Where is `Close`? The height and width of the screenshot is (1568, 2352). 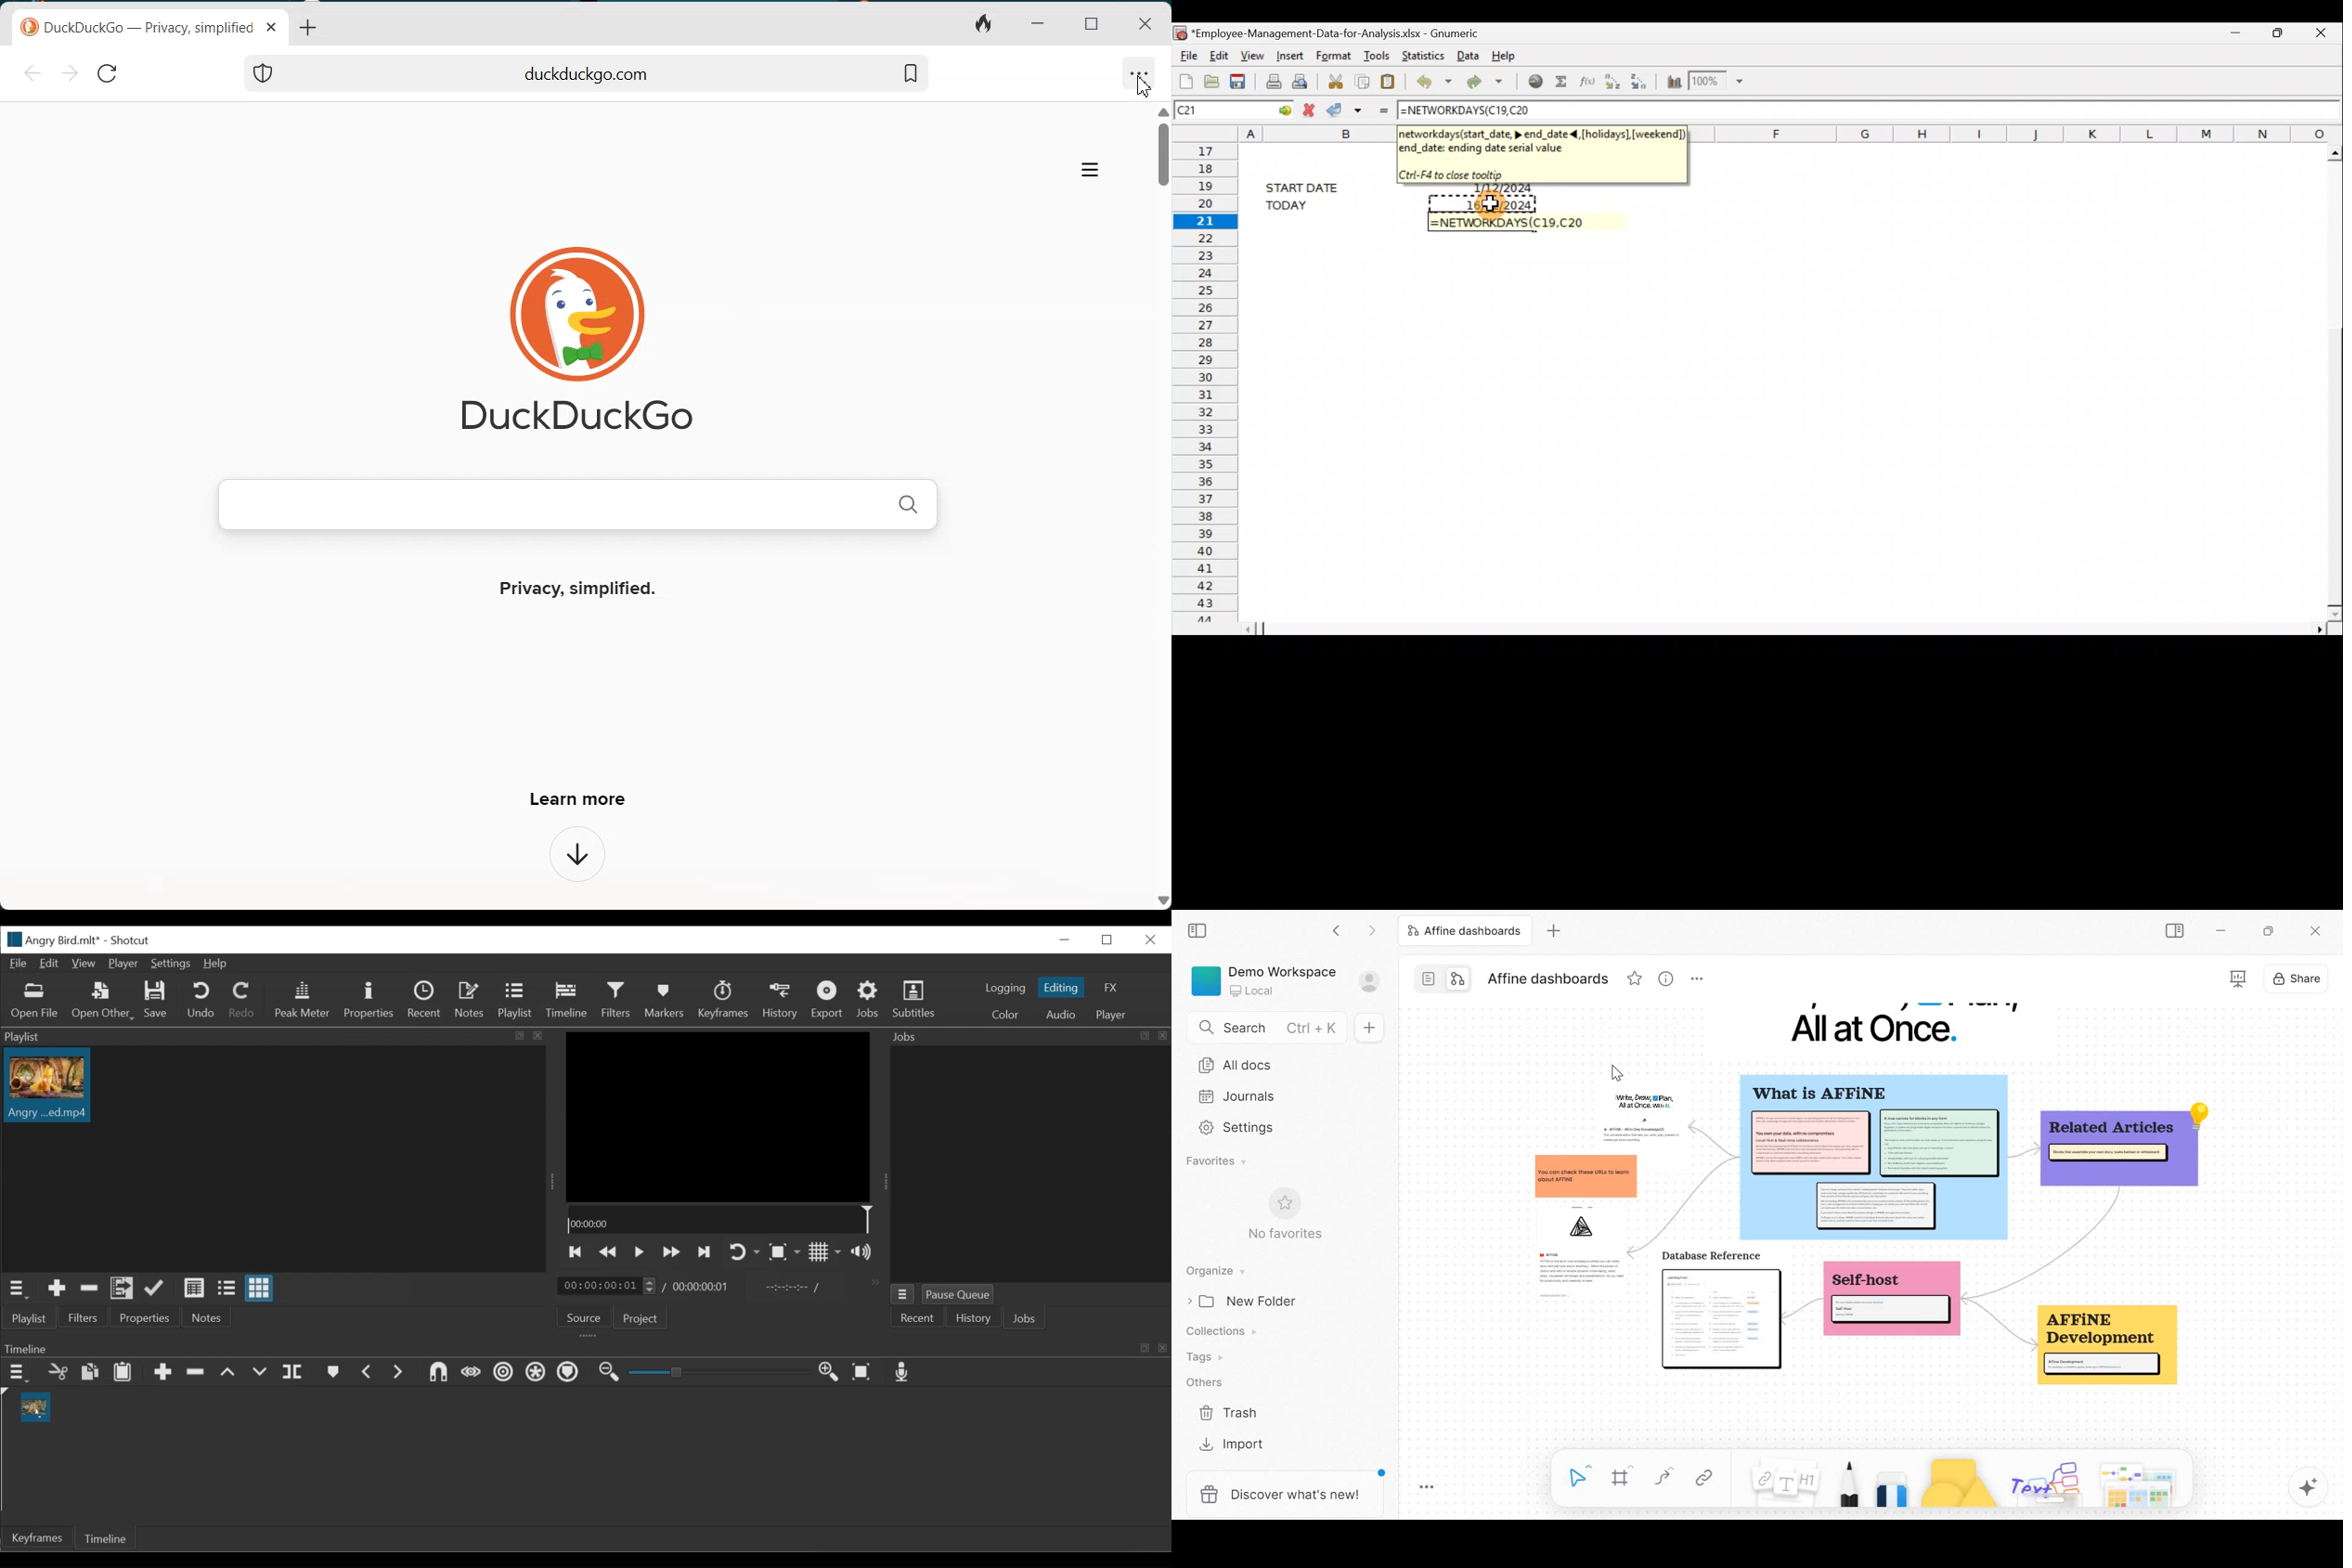
Close is located at coordinates (1149, 940).